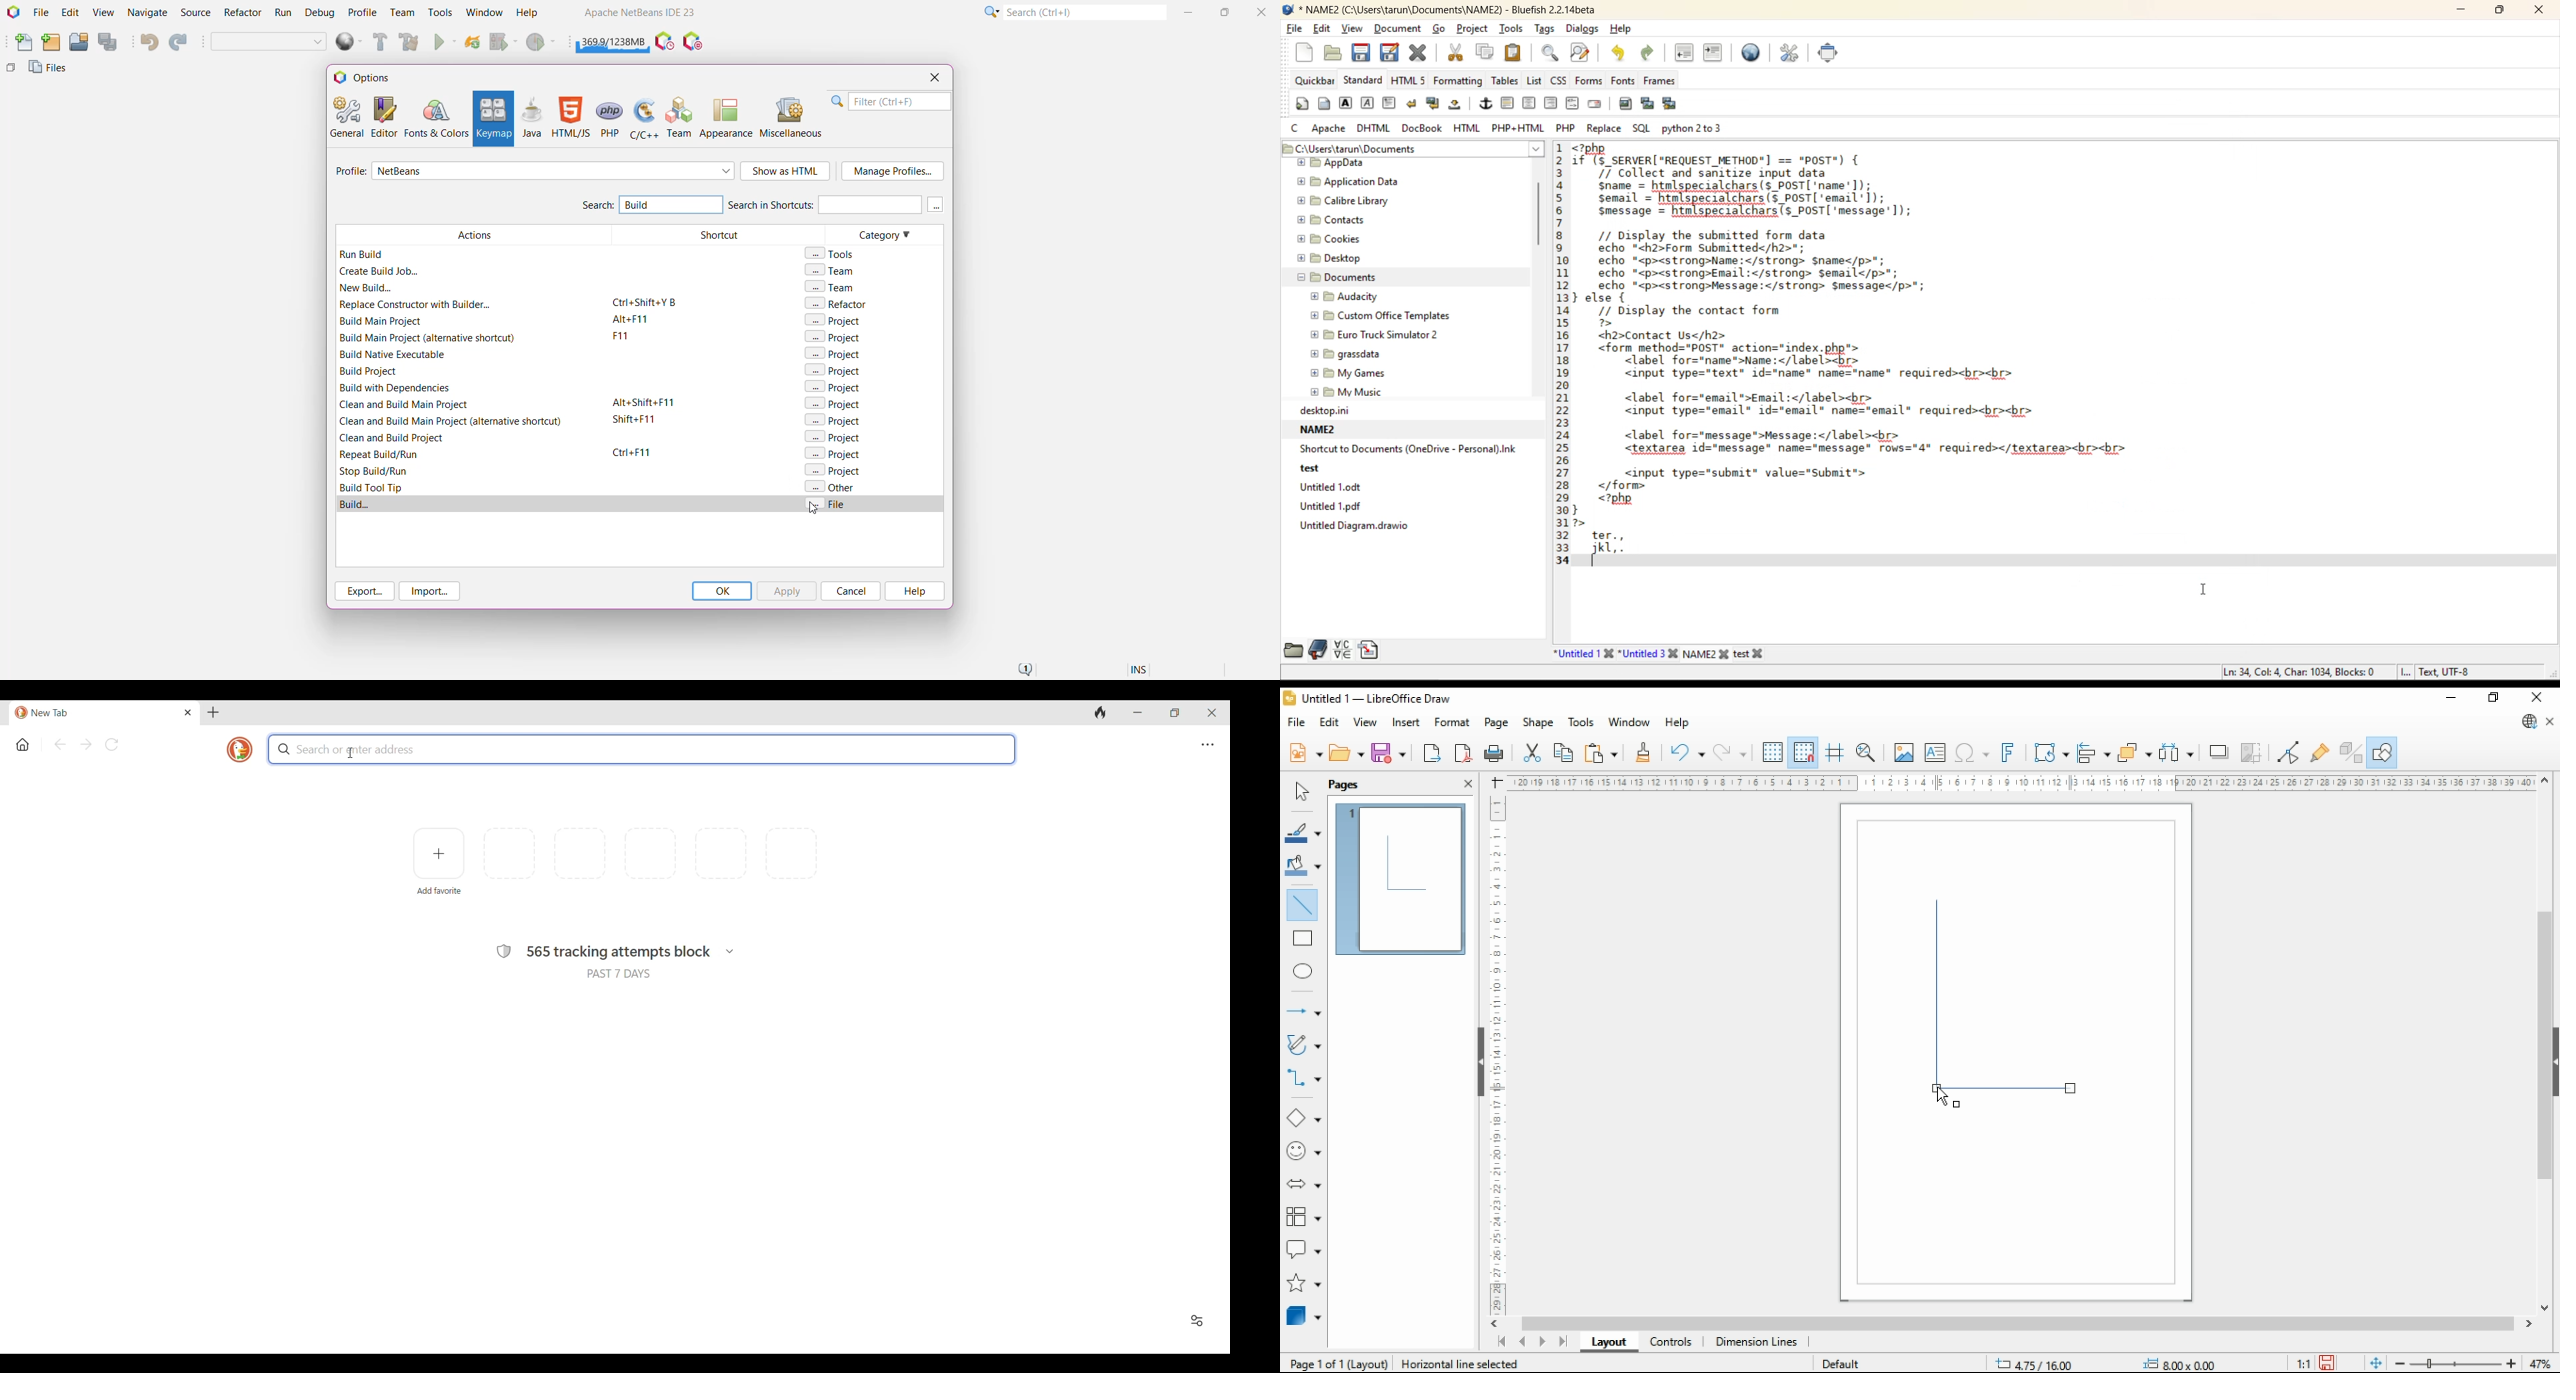 The width and height of the screenshot is (2576, 1400). Describe the element at coordinates (1391, 103) in the screenshot. I see `paragraph` at that location.